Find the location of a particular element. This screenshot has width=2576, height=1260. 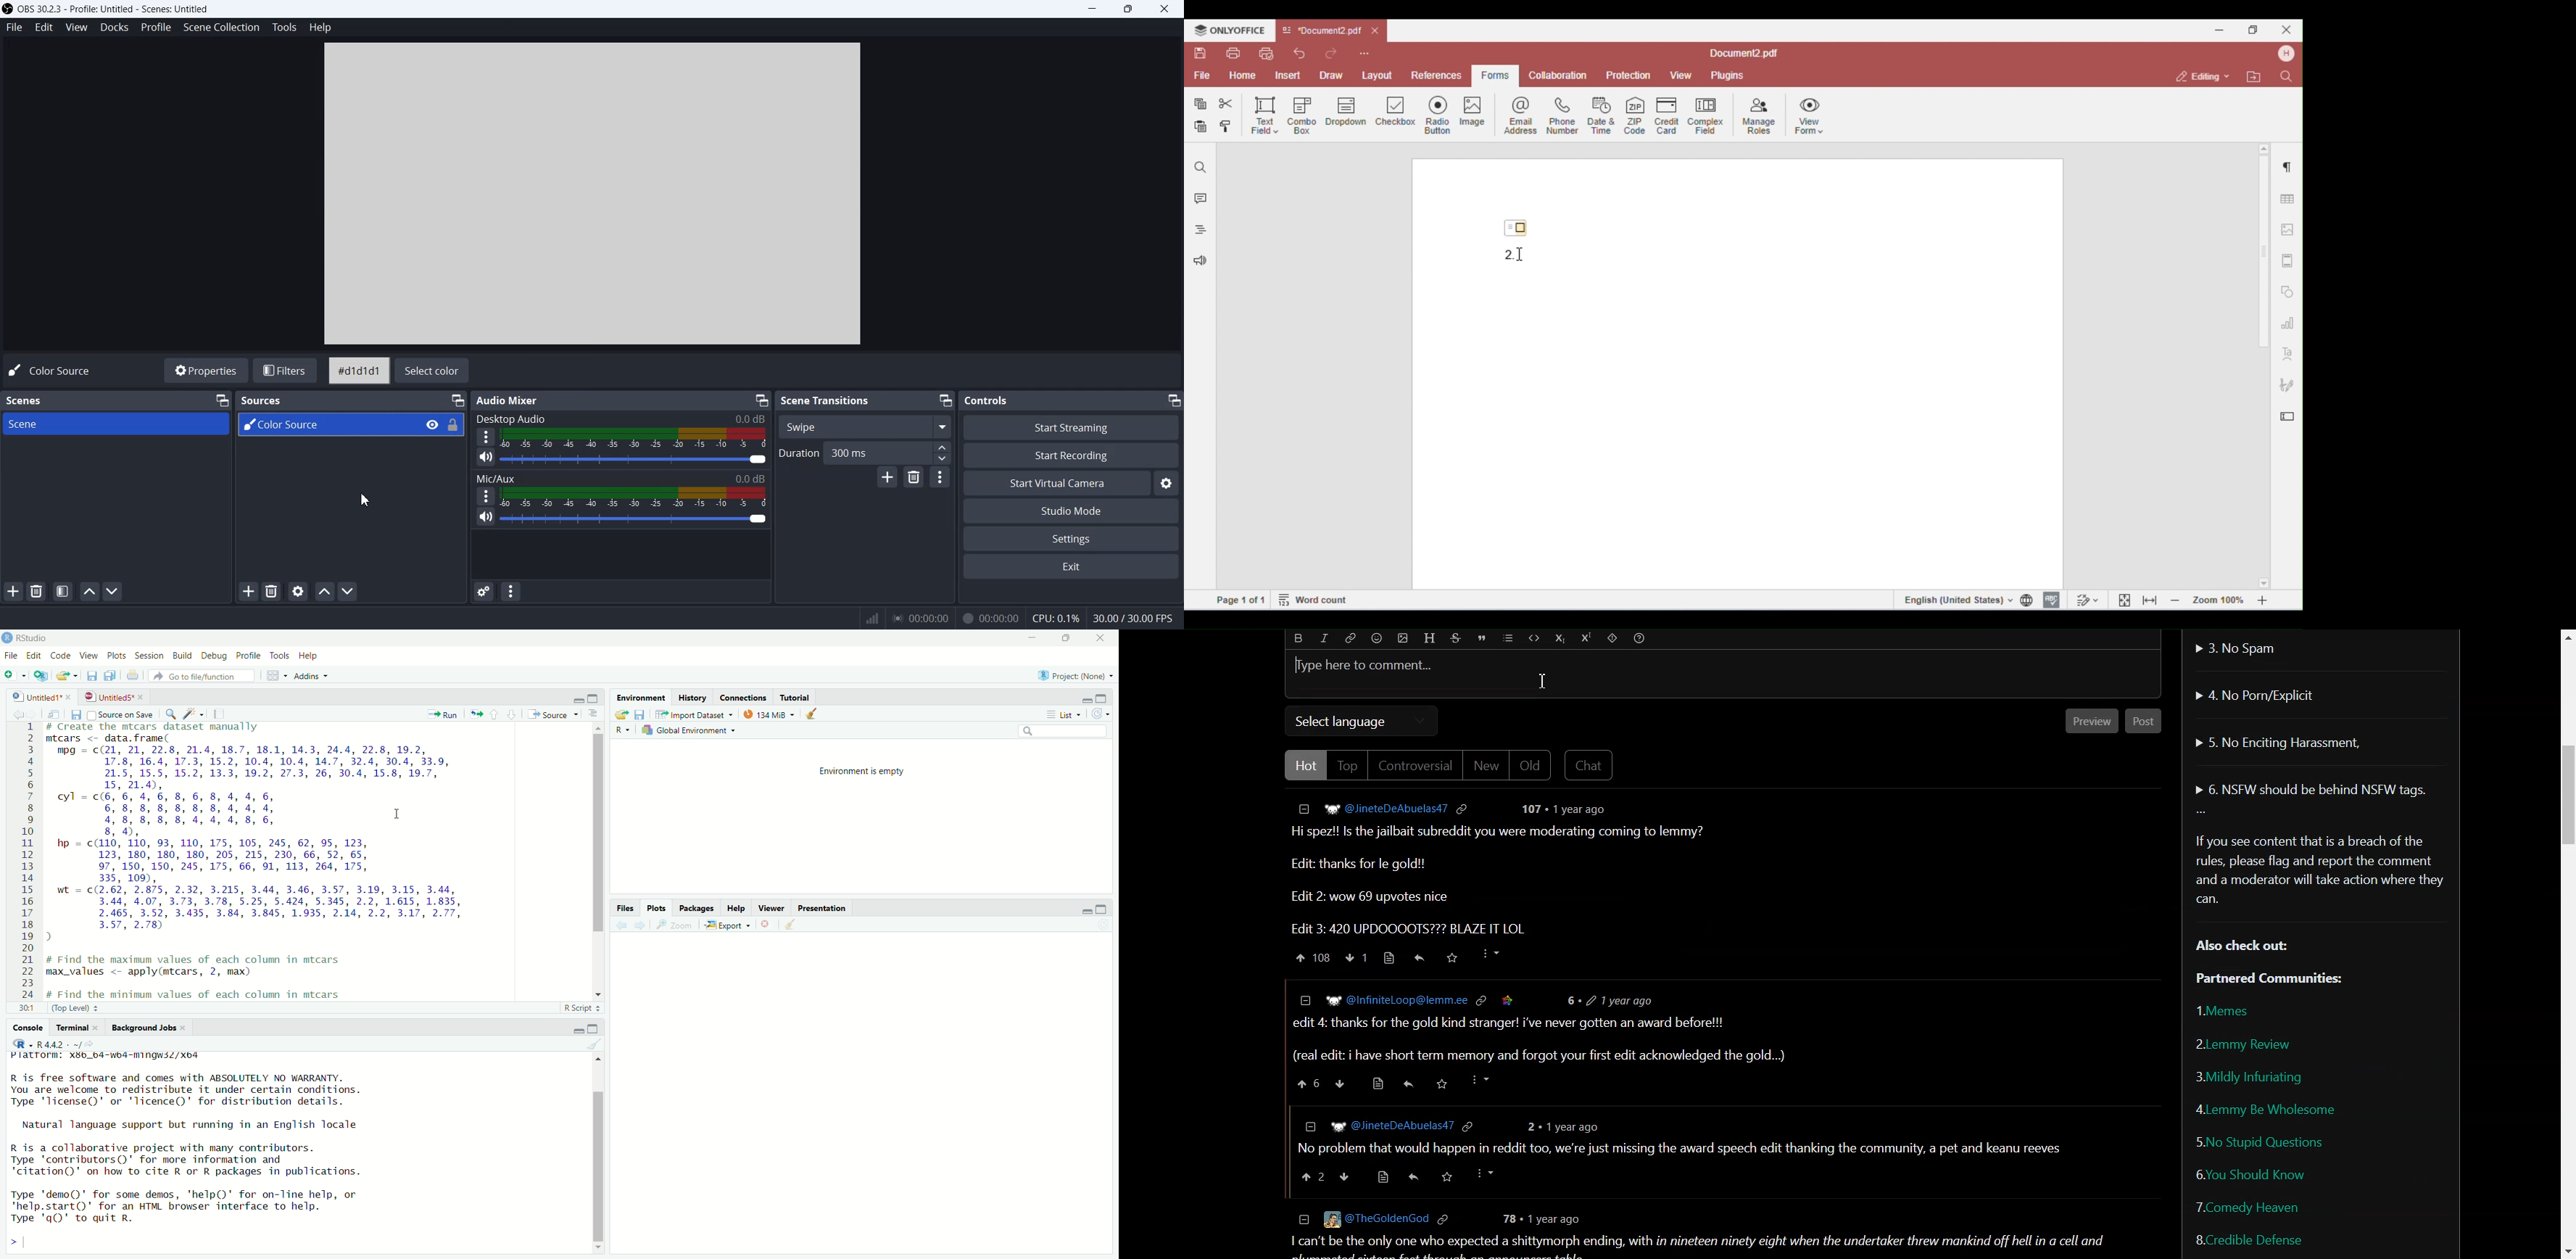

Packages is located at coordinates (694, 908).